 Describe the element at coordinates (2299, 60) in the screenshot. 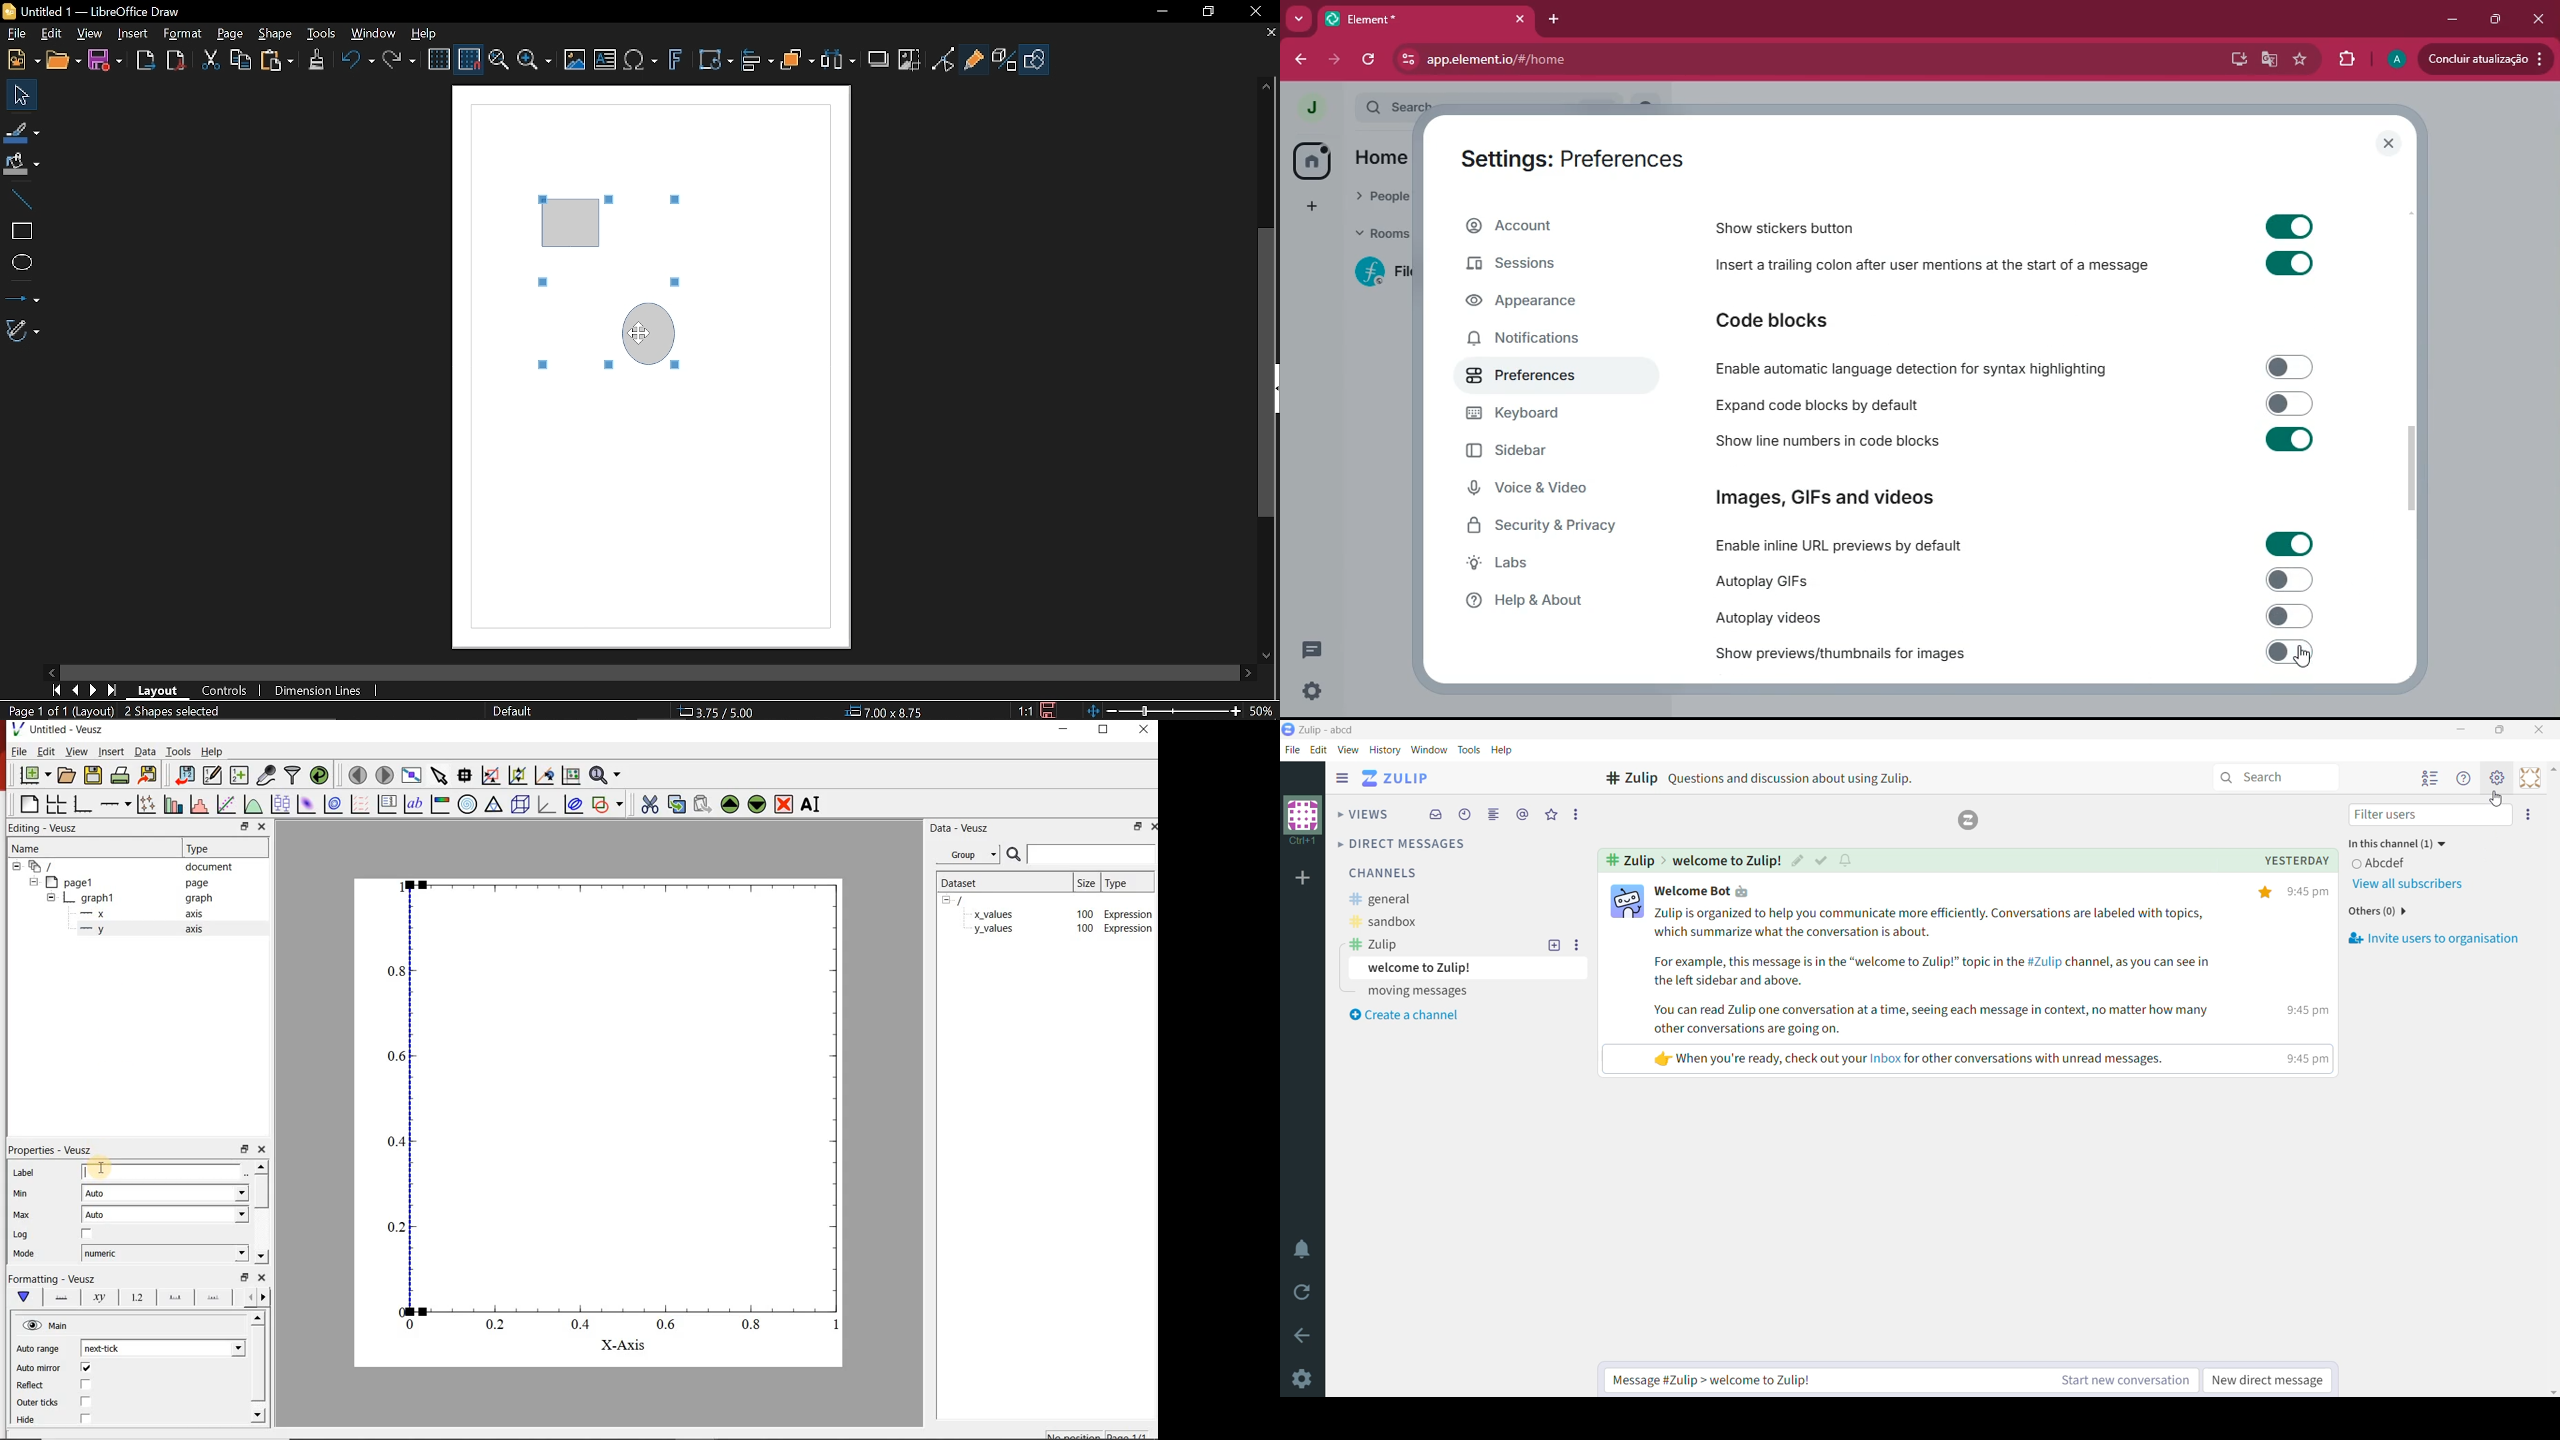

I see `favourite` at that location.